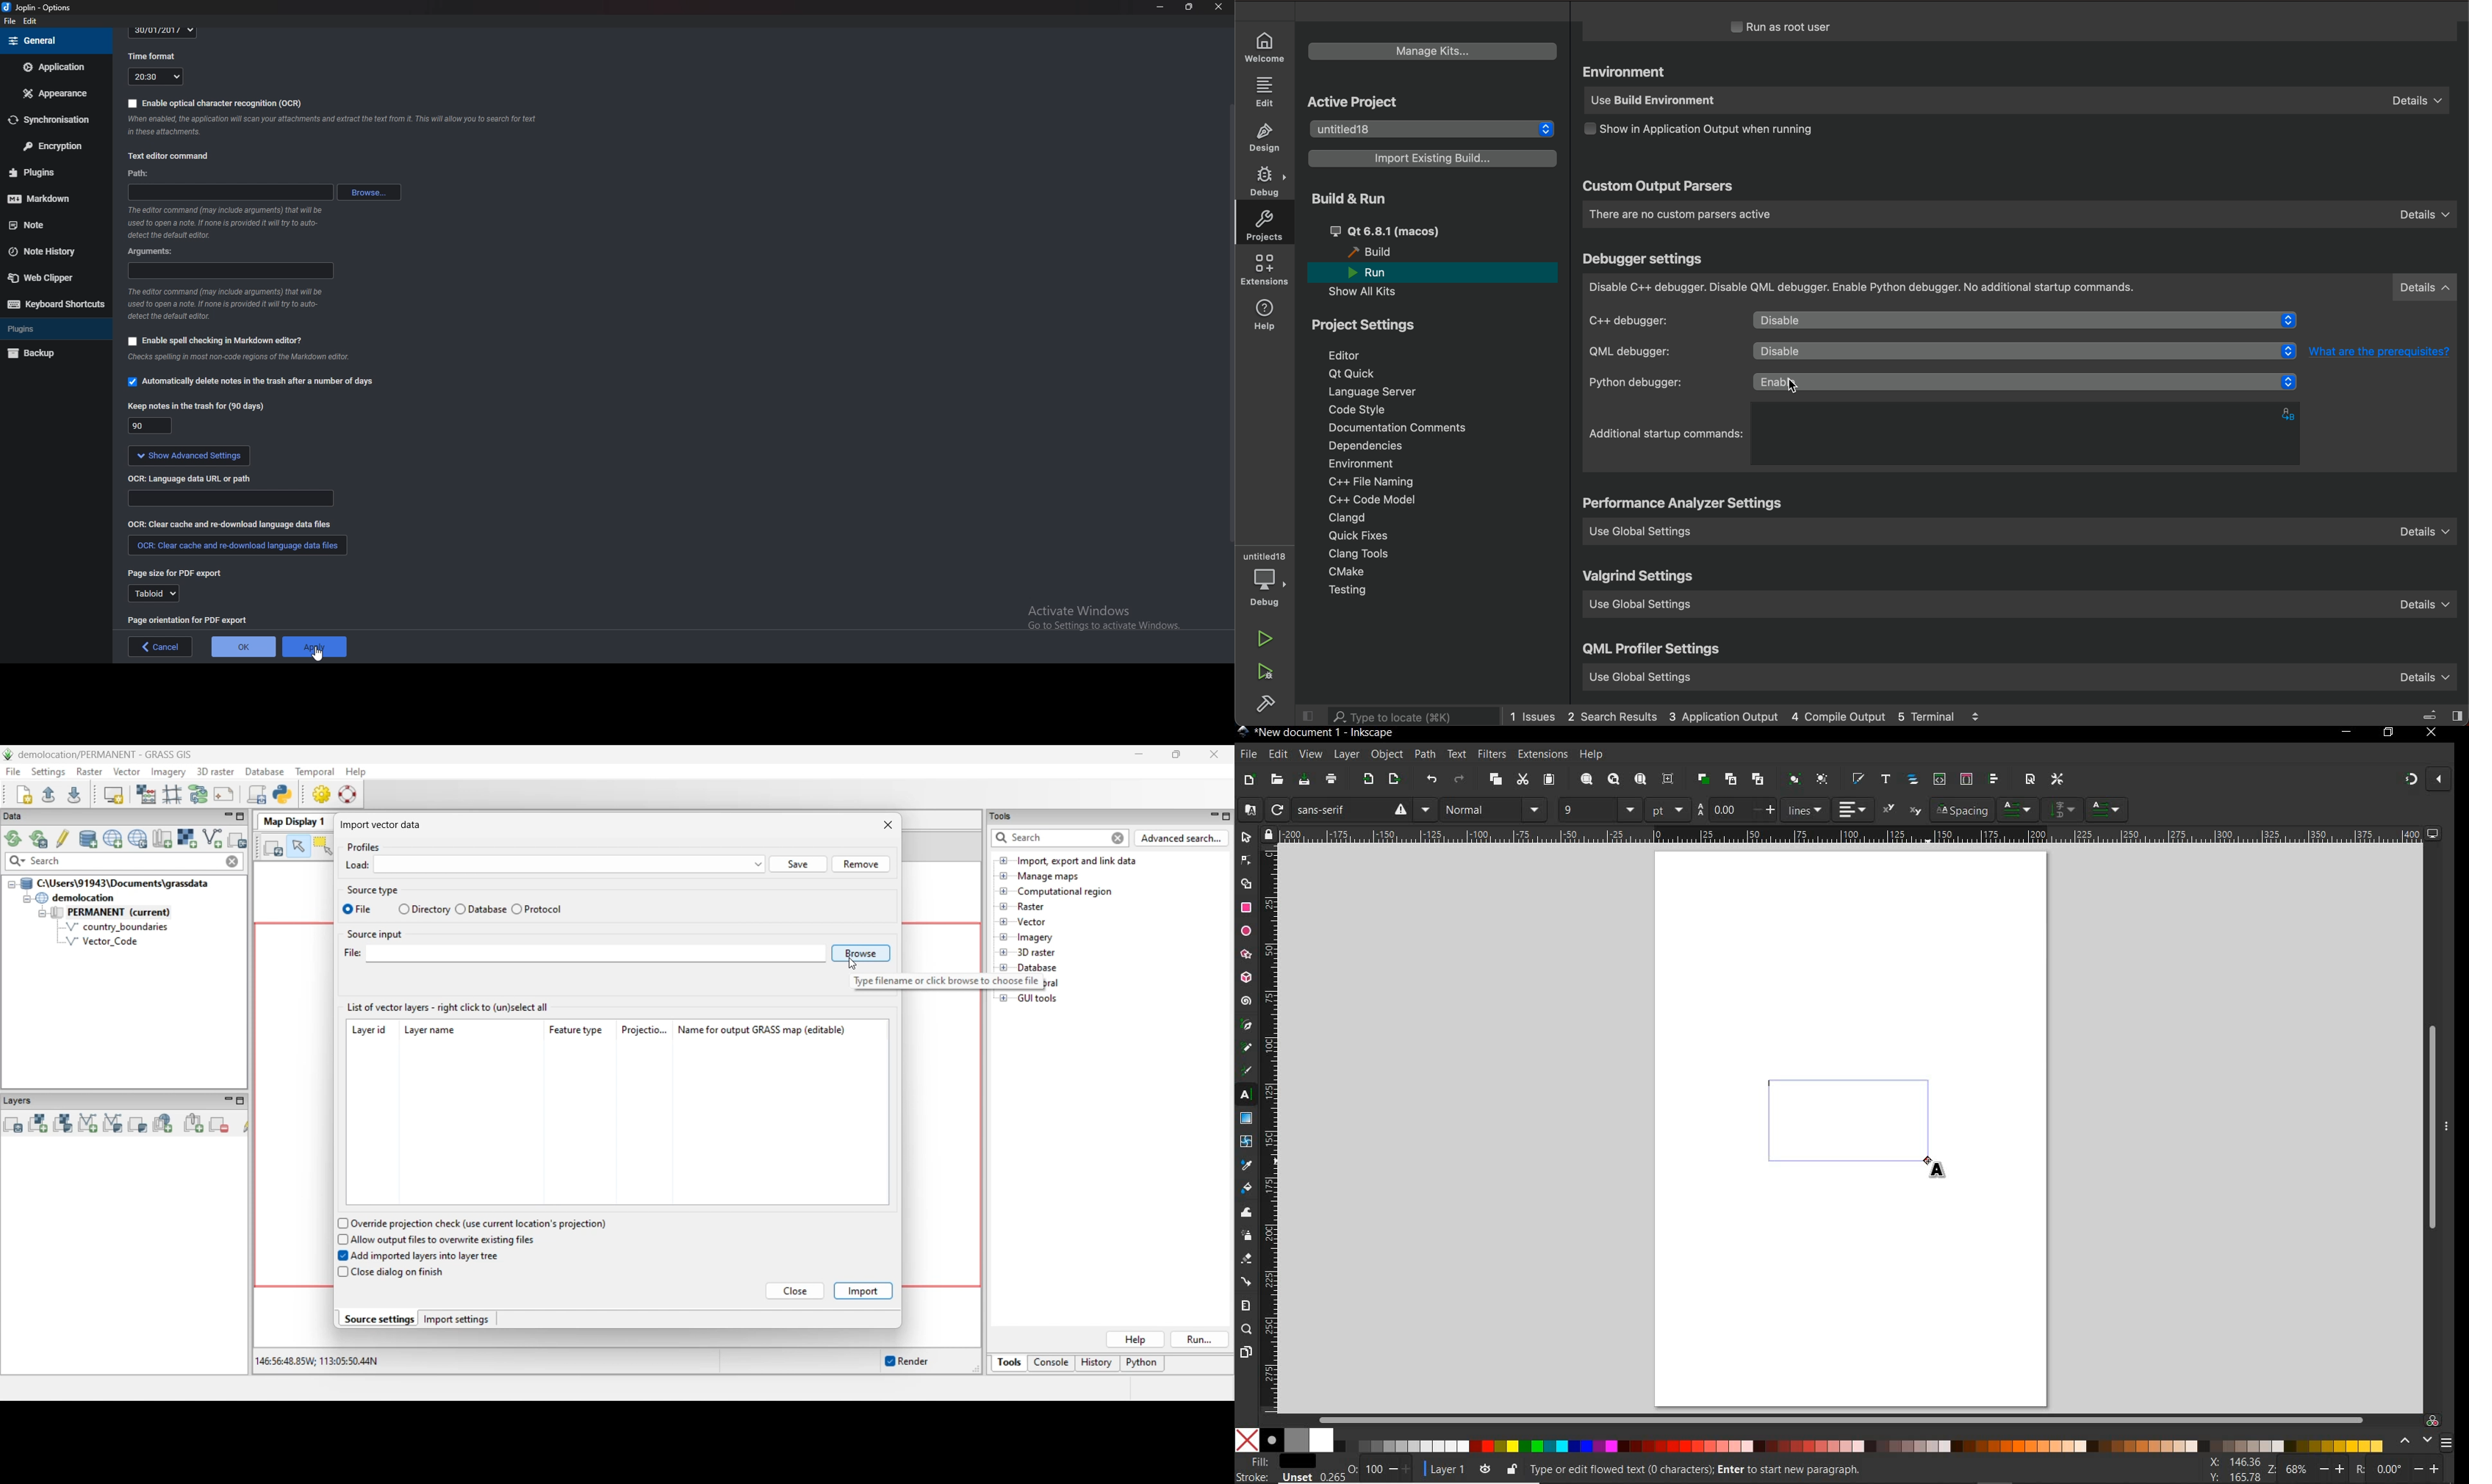 This screenshot has height=1484, width=2492. I want to click on duplicate, so click(1704, 777).